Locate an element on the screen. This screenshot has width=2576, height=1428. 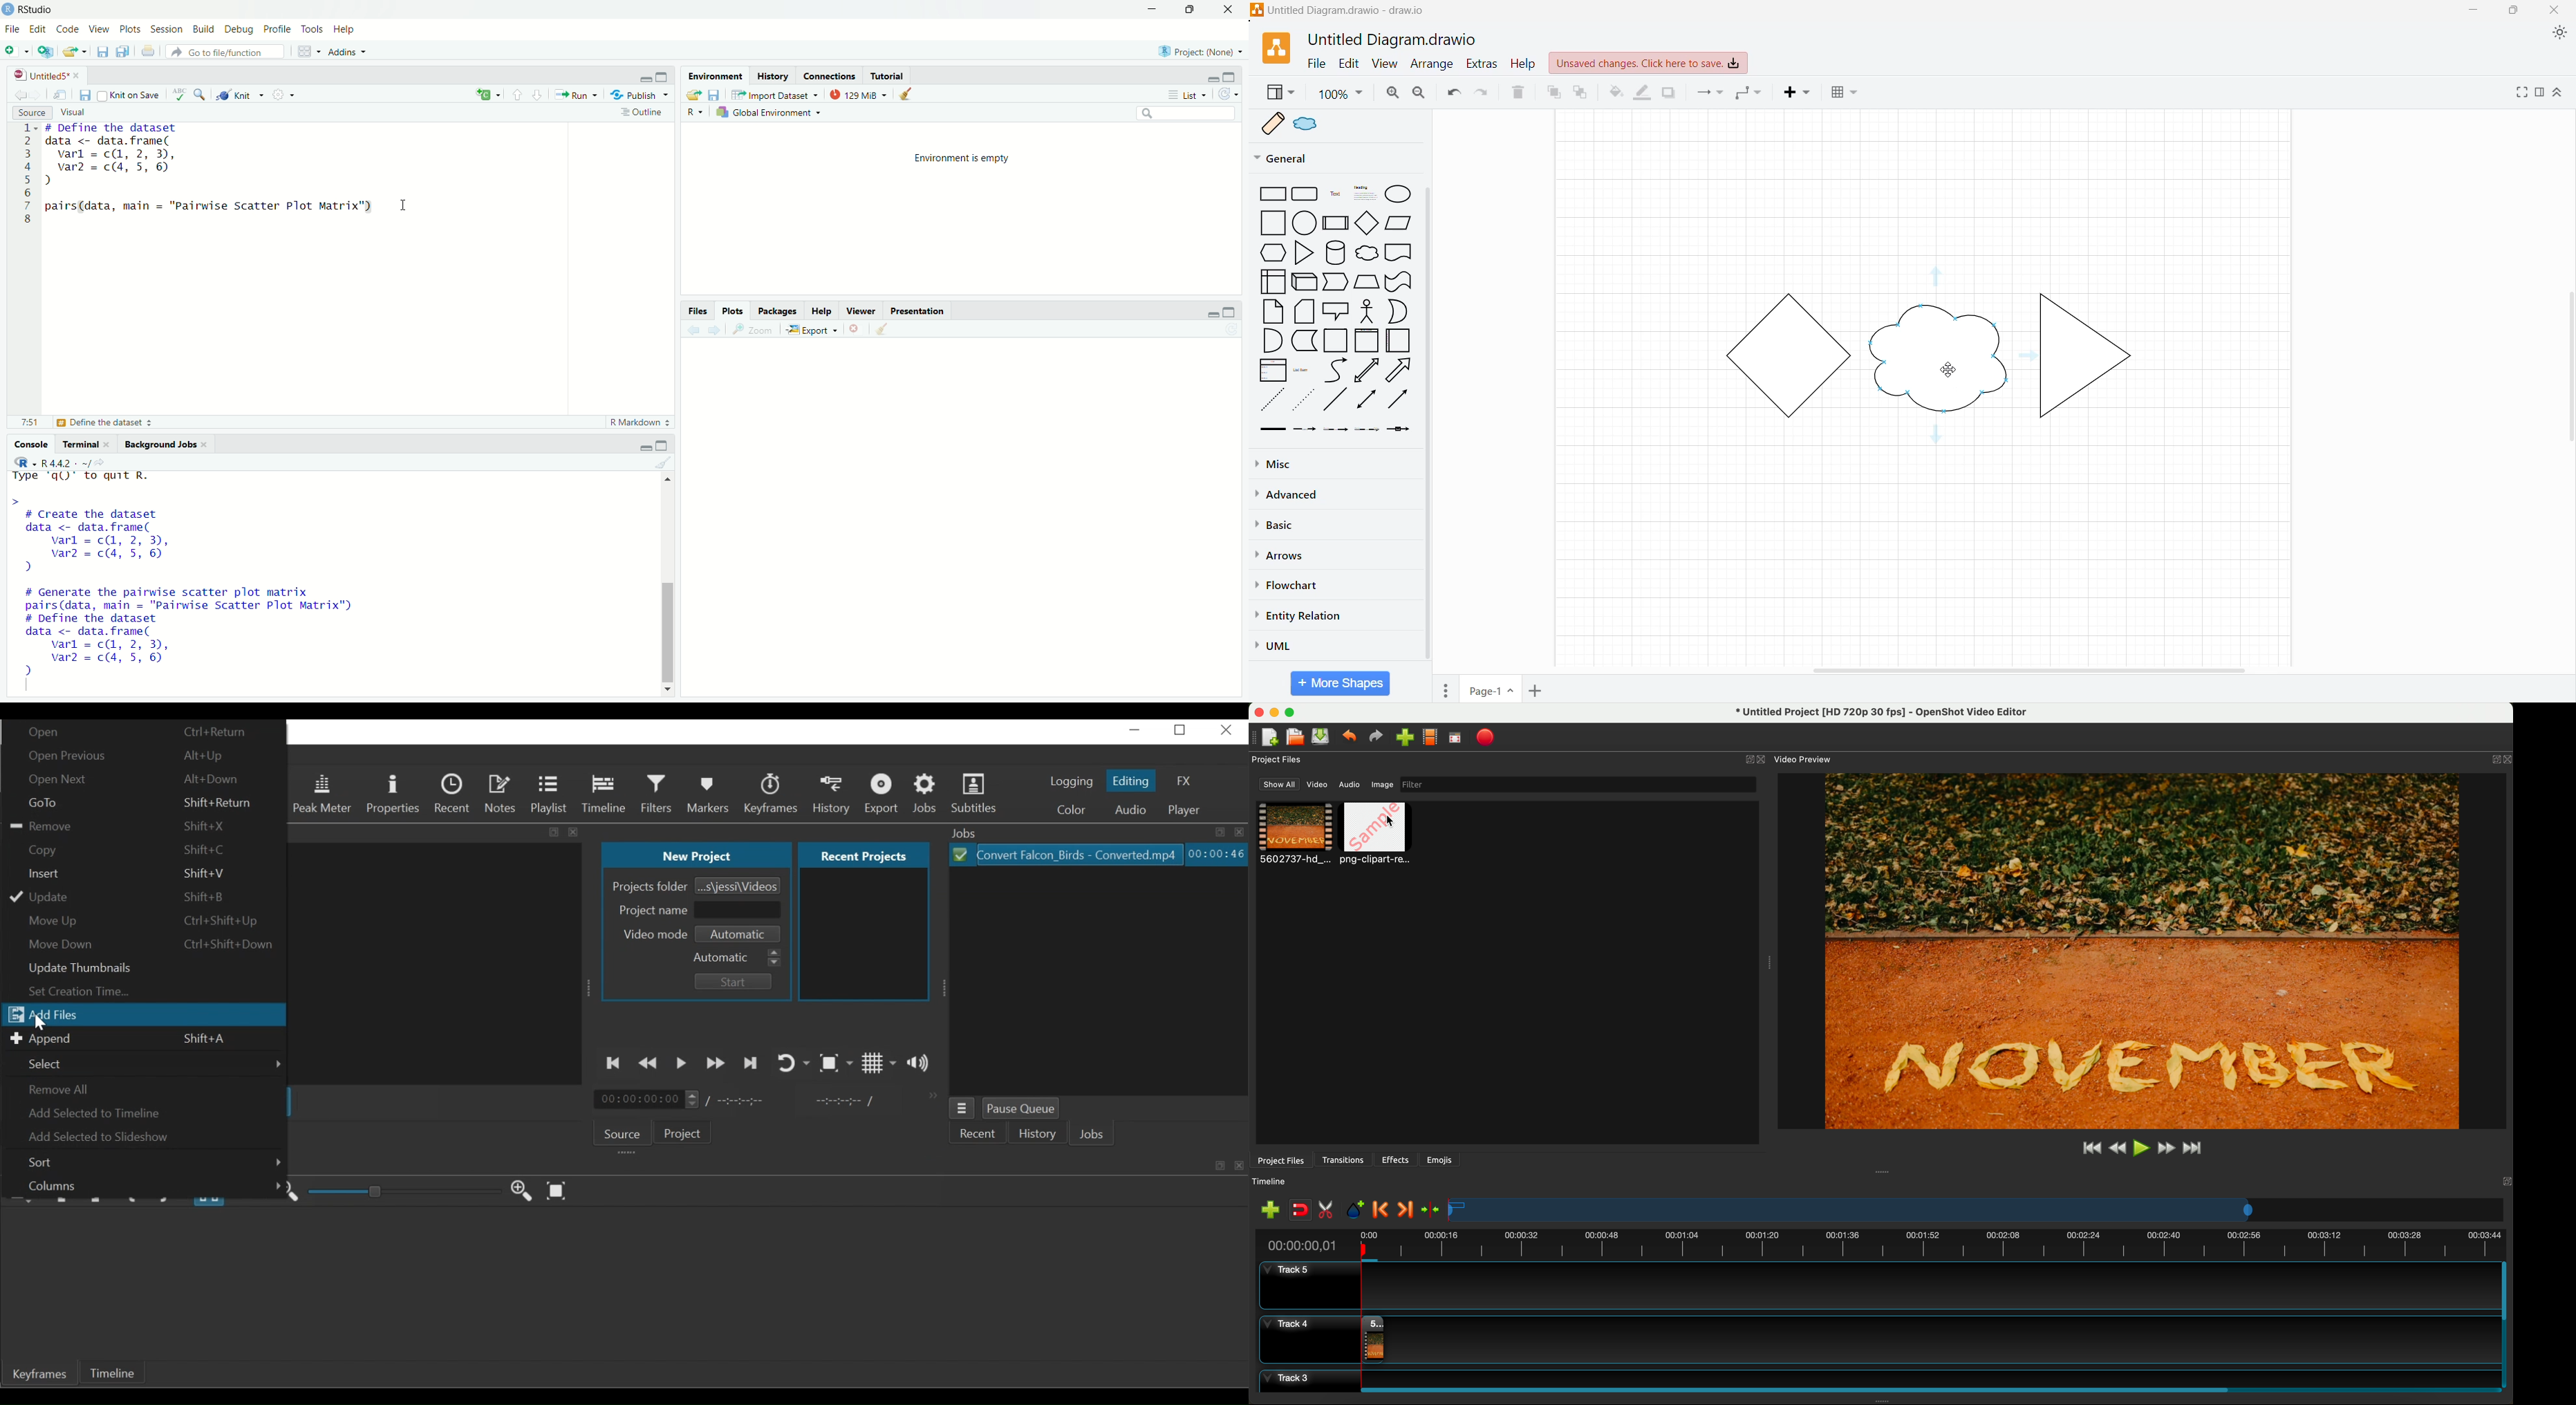
Coordinates is located at coordinates (830, 75).